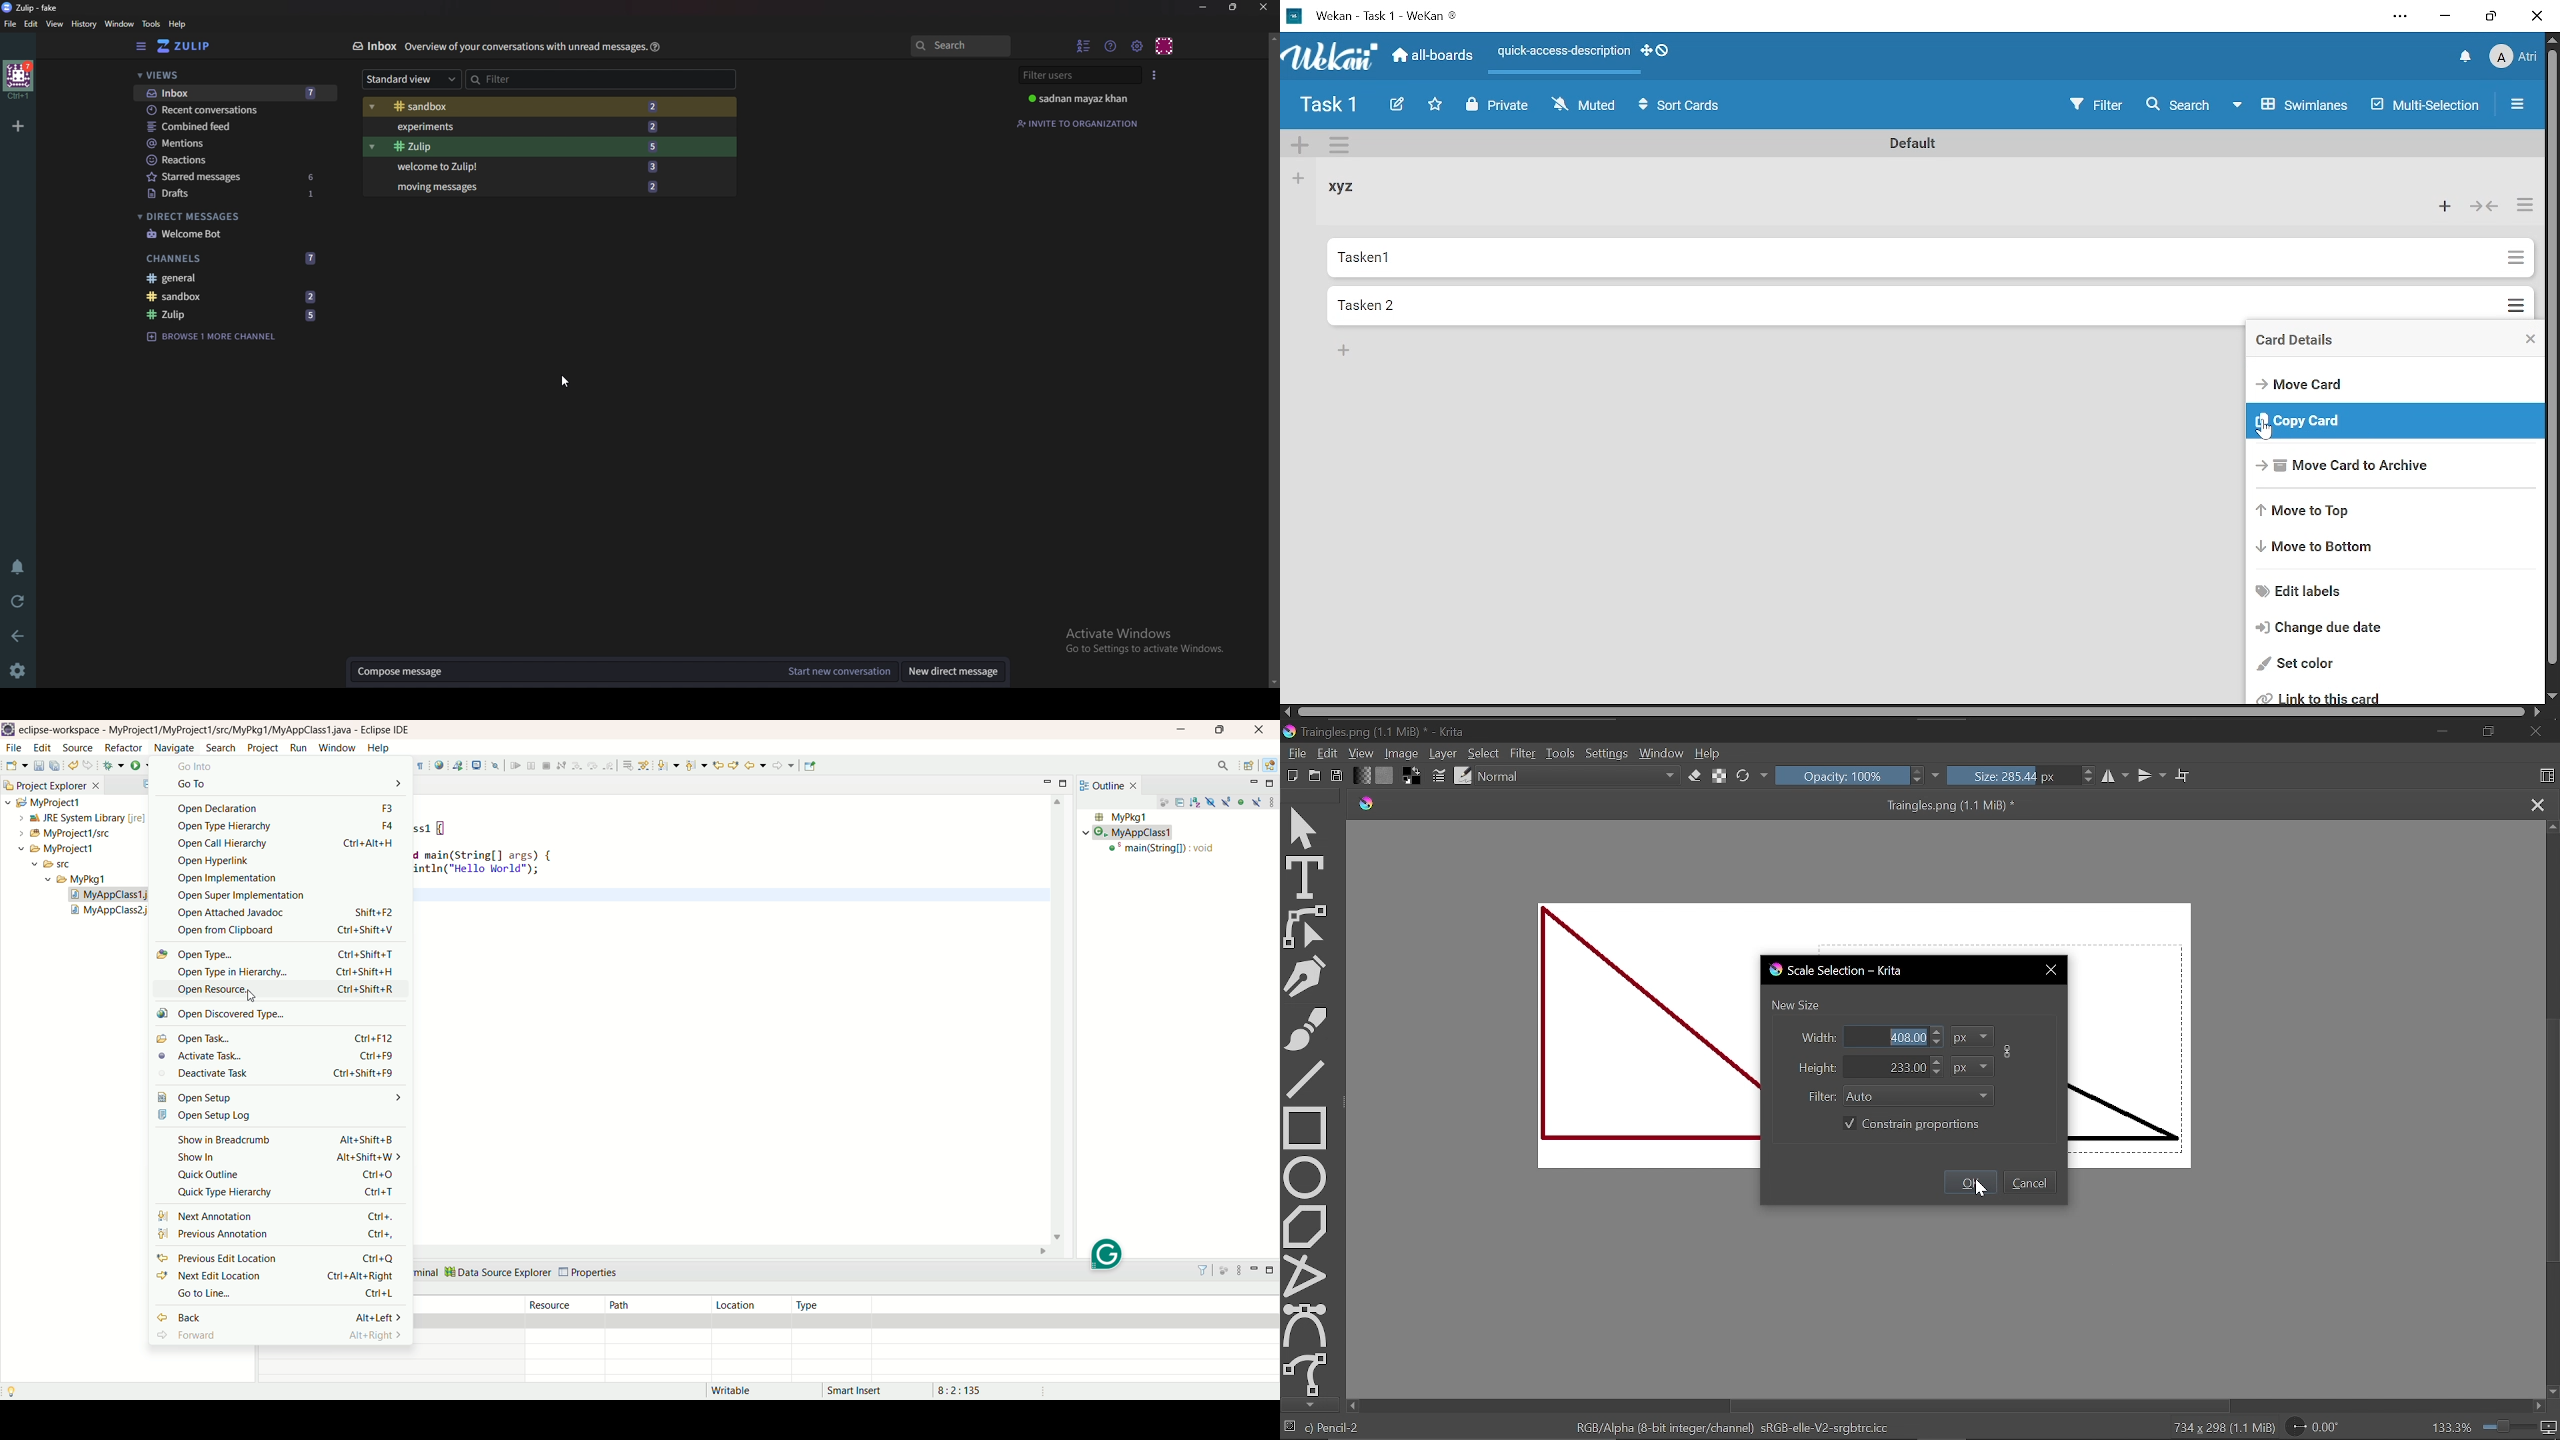 The width and height of the screenshot is (2576, 1456). What do you see at coordinates (234, 175) in the screenshot?
I see `Starred messages` at bounding box center [234, 175].